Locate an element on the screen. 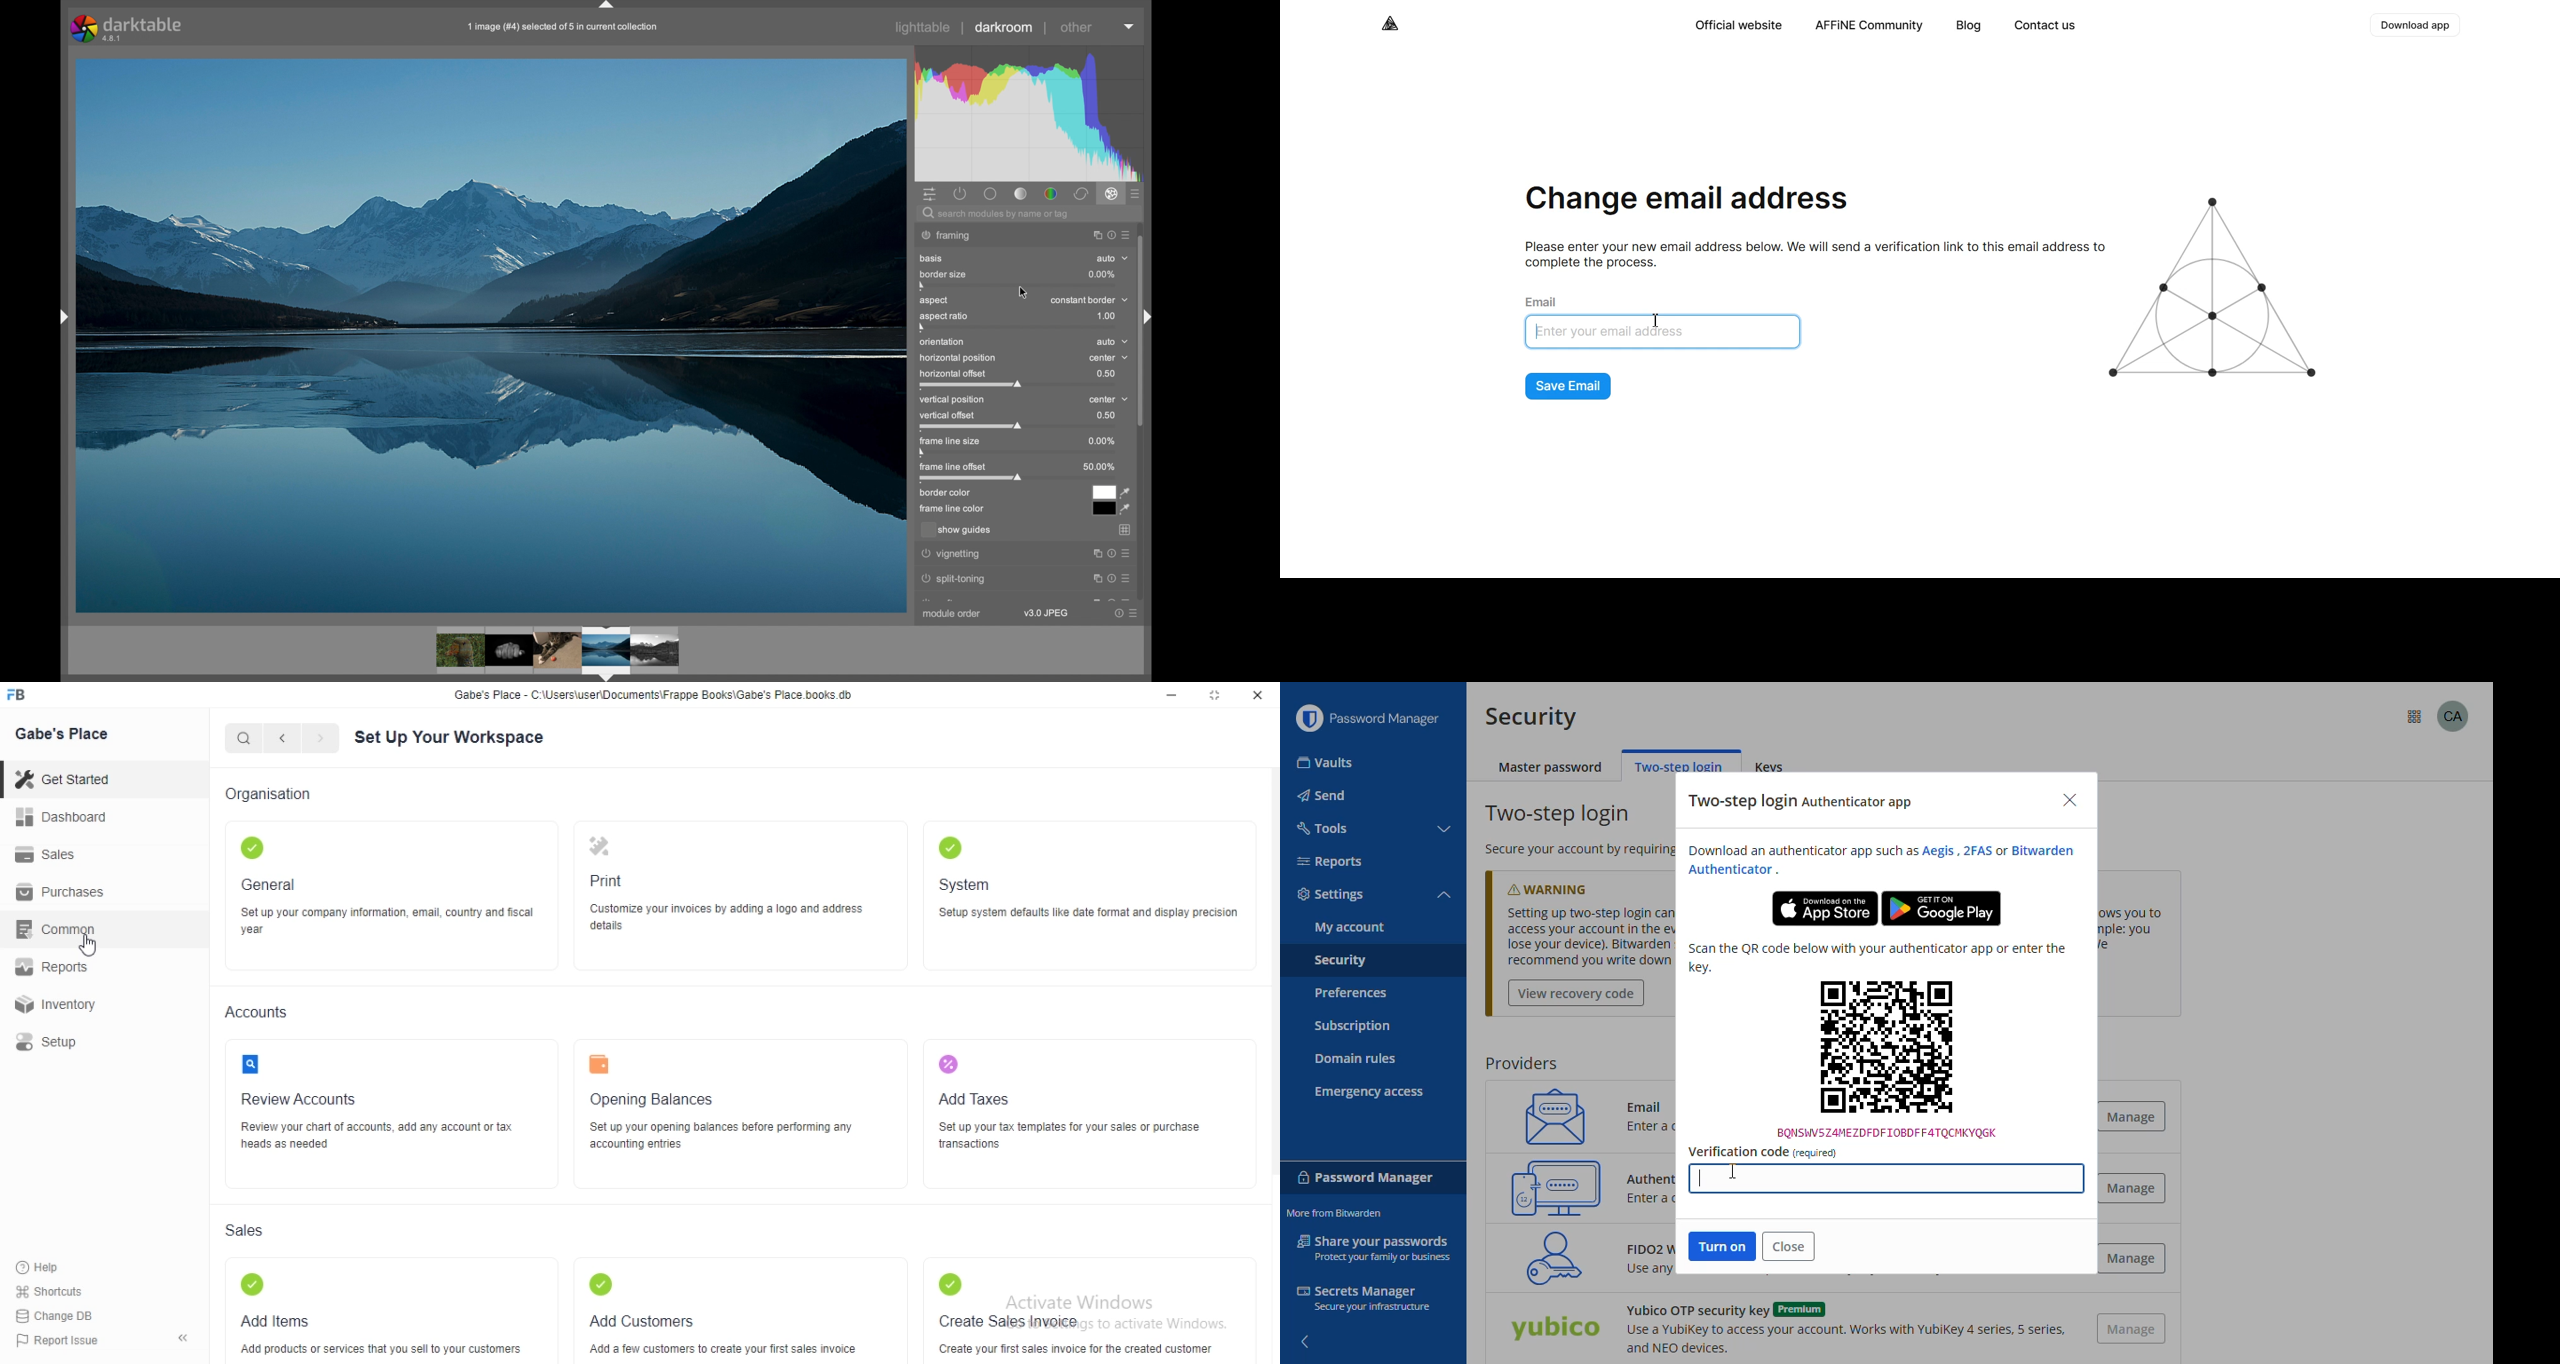 The image size is (2576, 1372). Reports is located at coordinates (50, 966).